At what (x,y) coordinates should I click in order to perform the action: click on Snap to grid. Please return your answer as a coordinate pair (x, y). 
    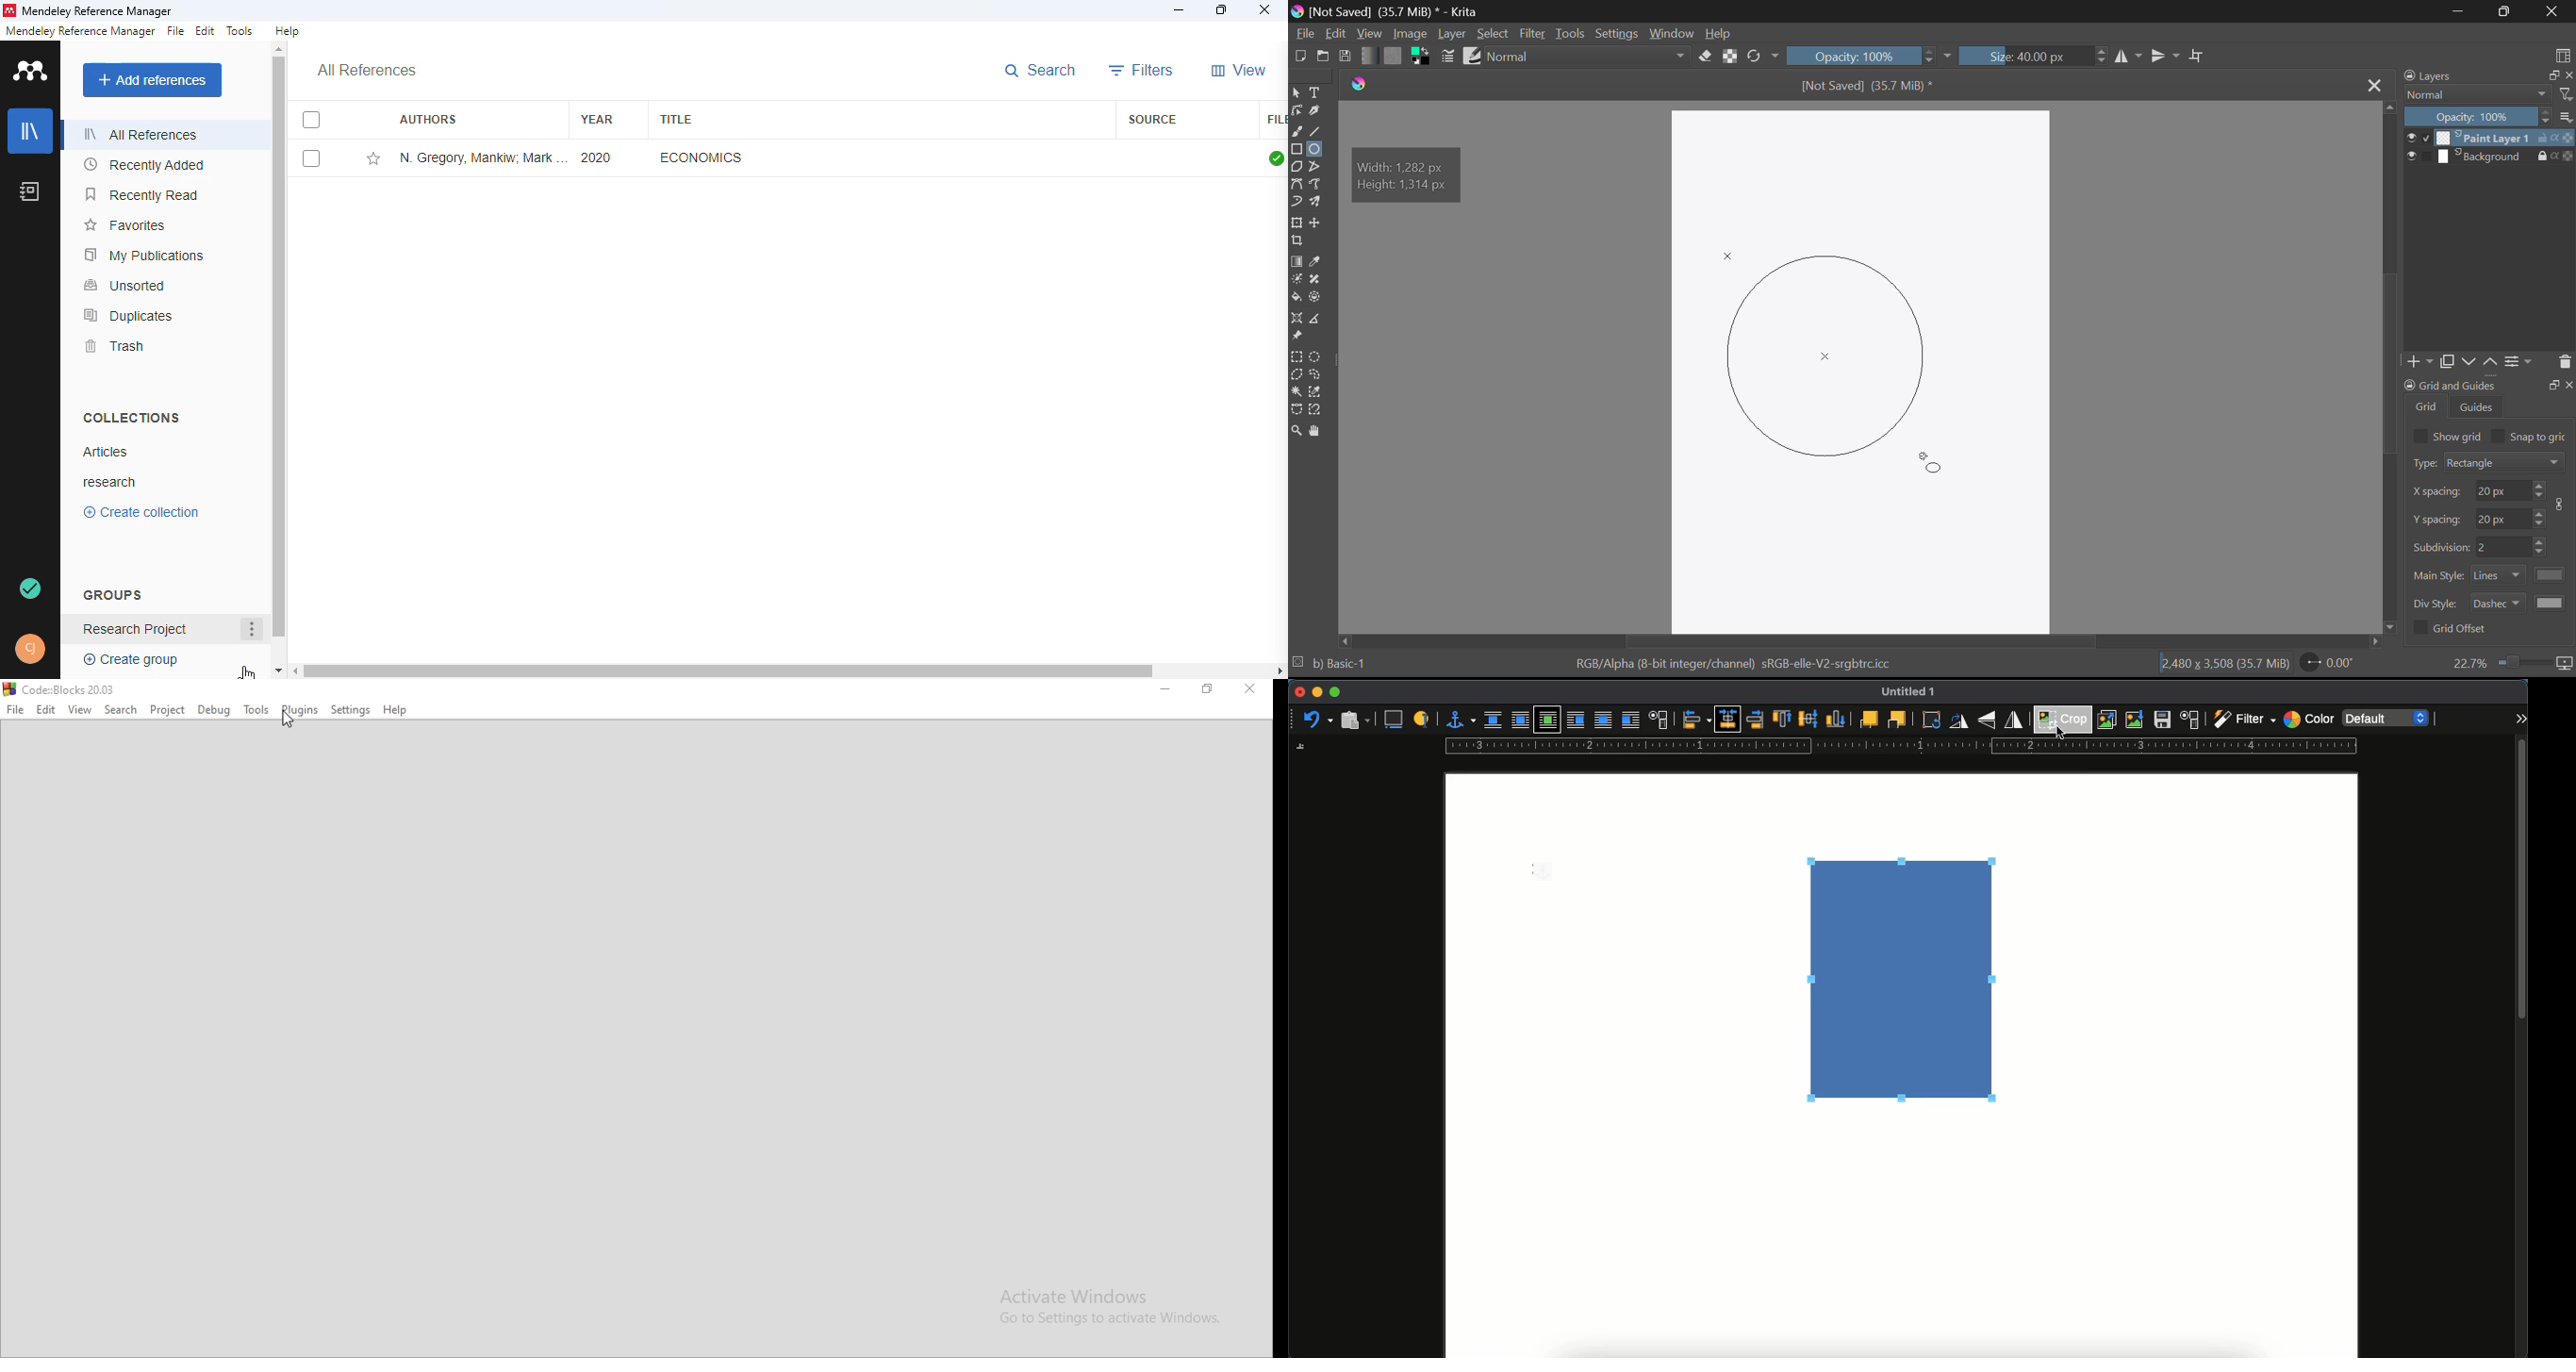
    Looking at the image, I should click on (2532, 435).